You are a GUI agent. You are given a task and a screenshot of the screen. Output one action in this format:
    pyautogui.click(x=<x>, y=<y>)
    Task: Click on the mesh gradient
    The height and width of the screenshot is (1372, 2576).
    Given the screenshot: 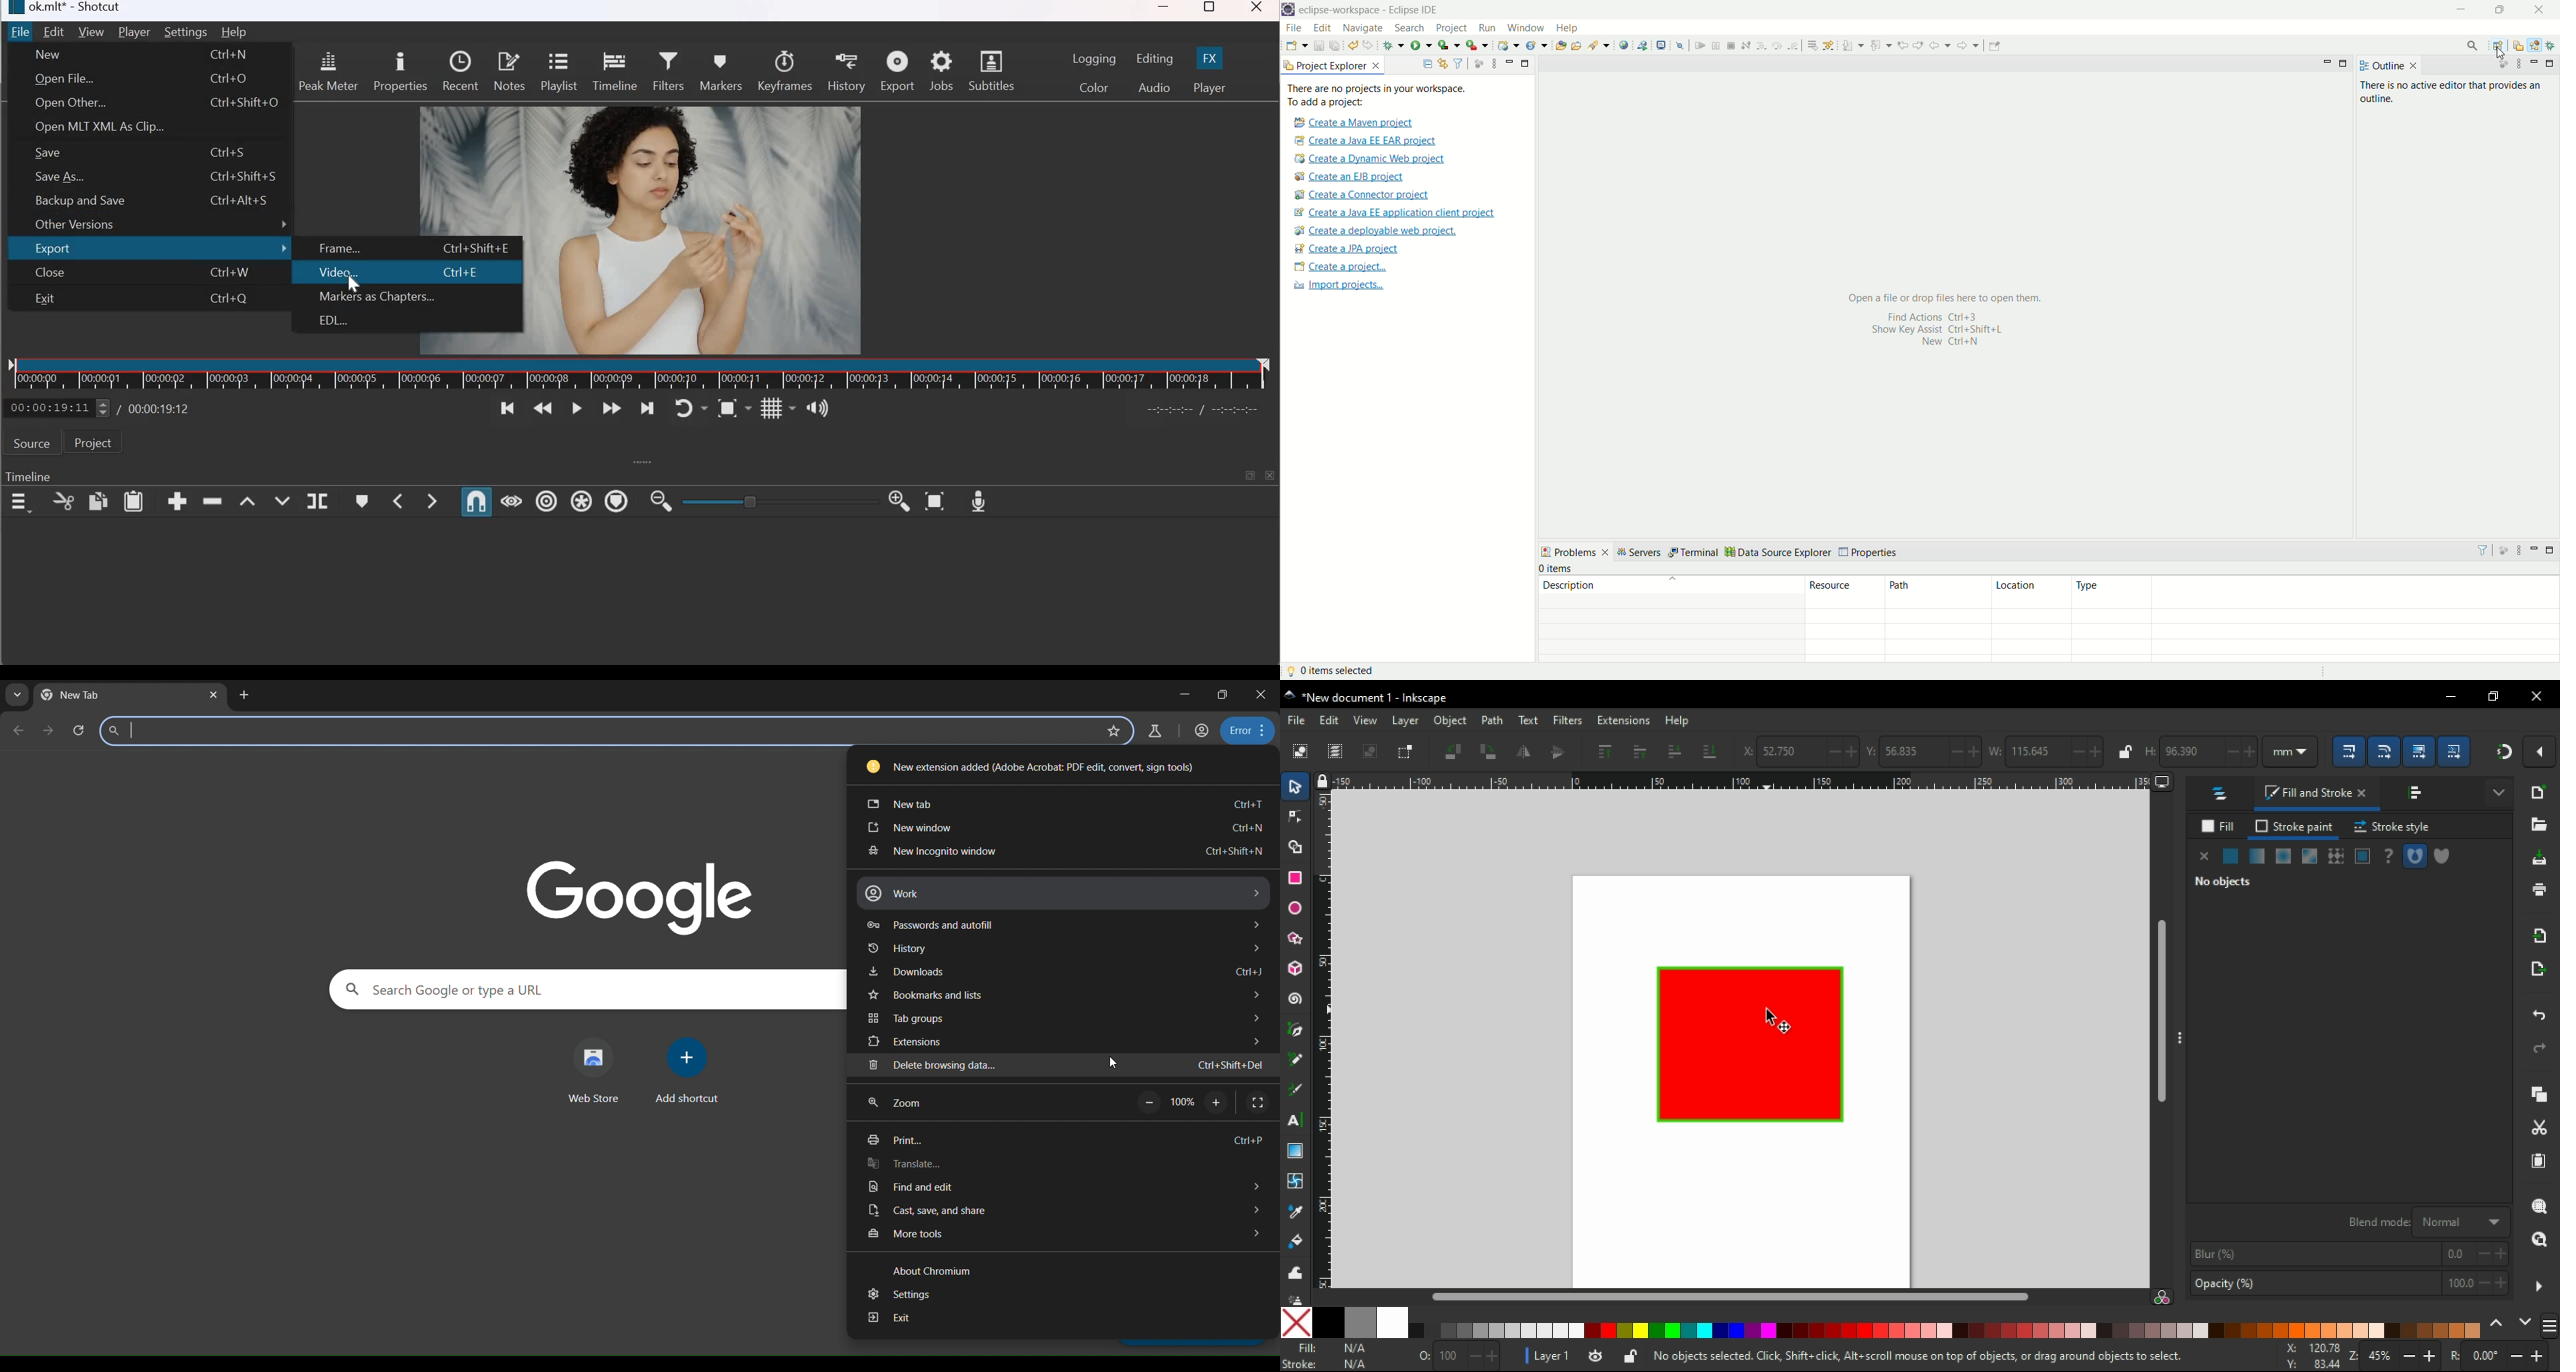 What is the action you would take?
    pyautogui.click(x=2257, y=857)
    